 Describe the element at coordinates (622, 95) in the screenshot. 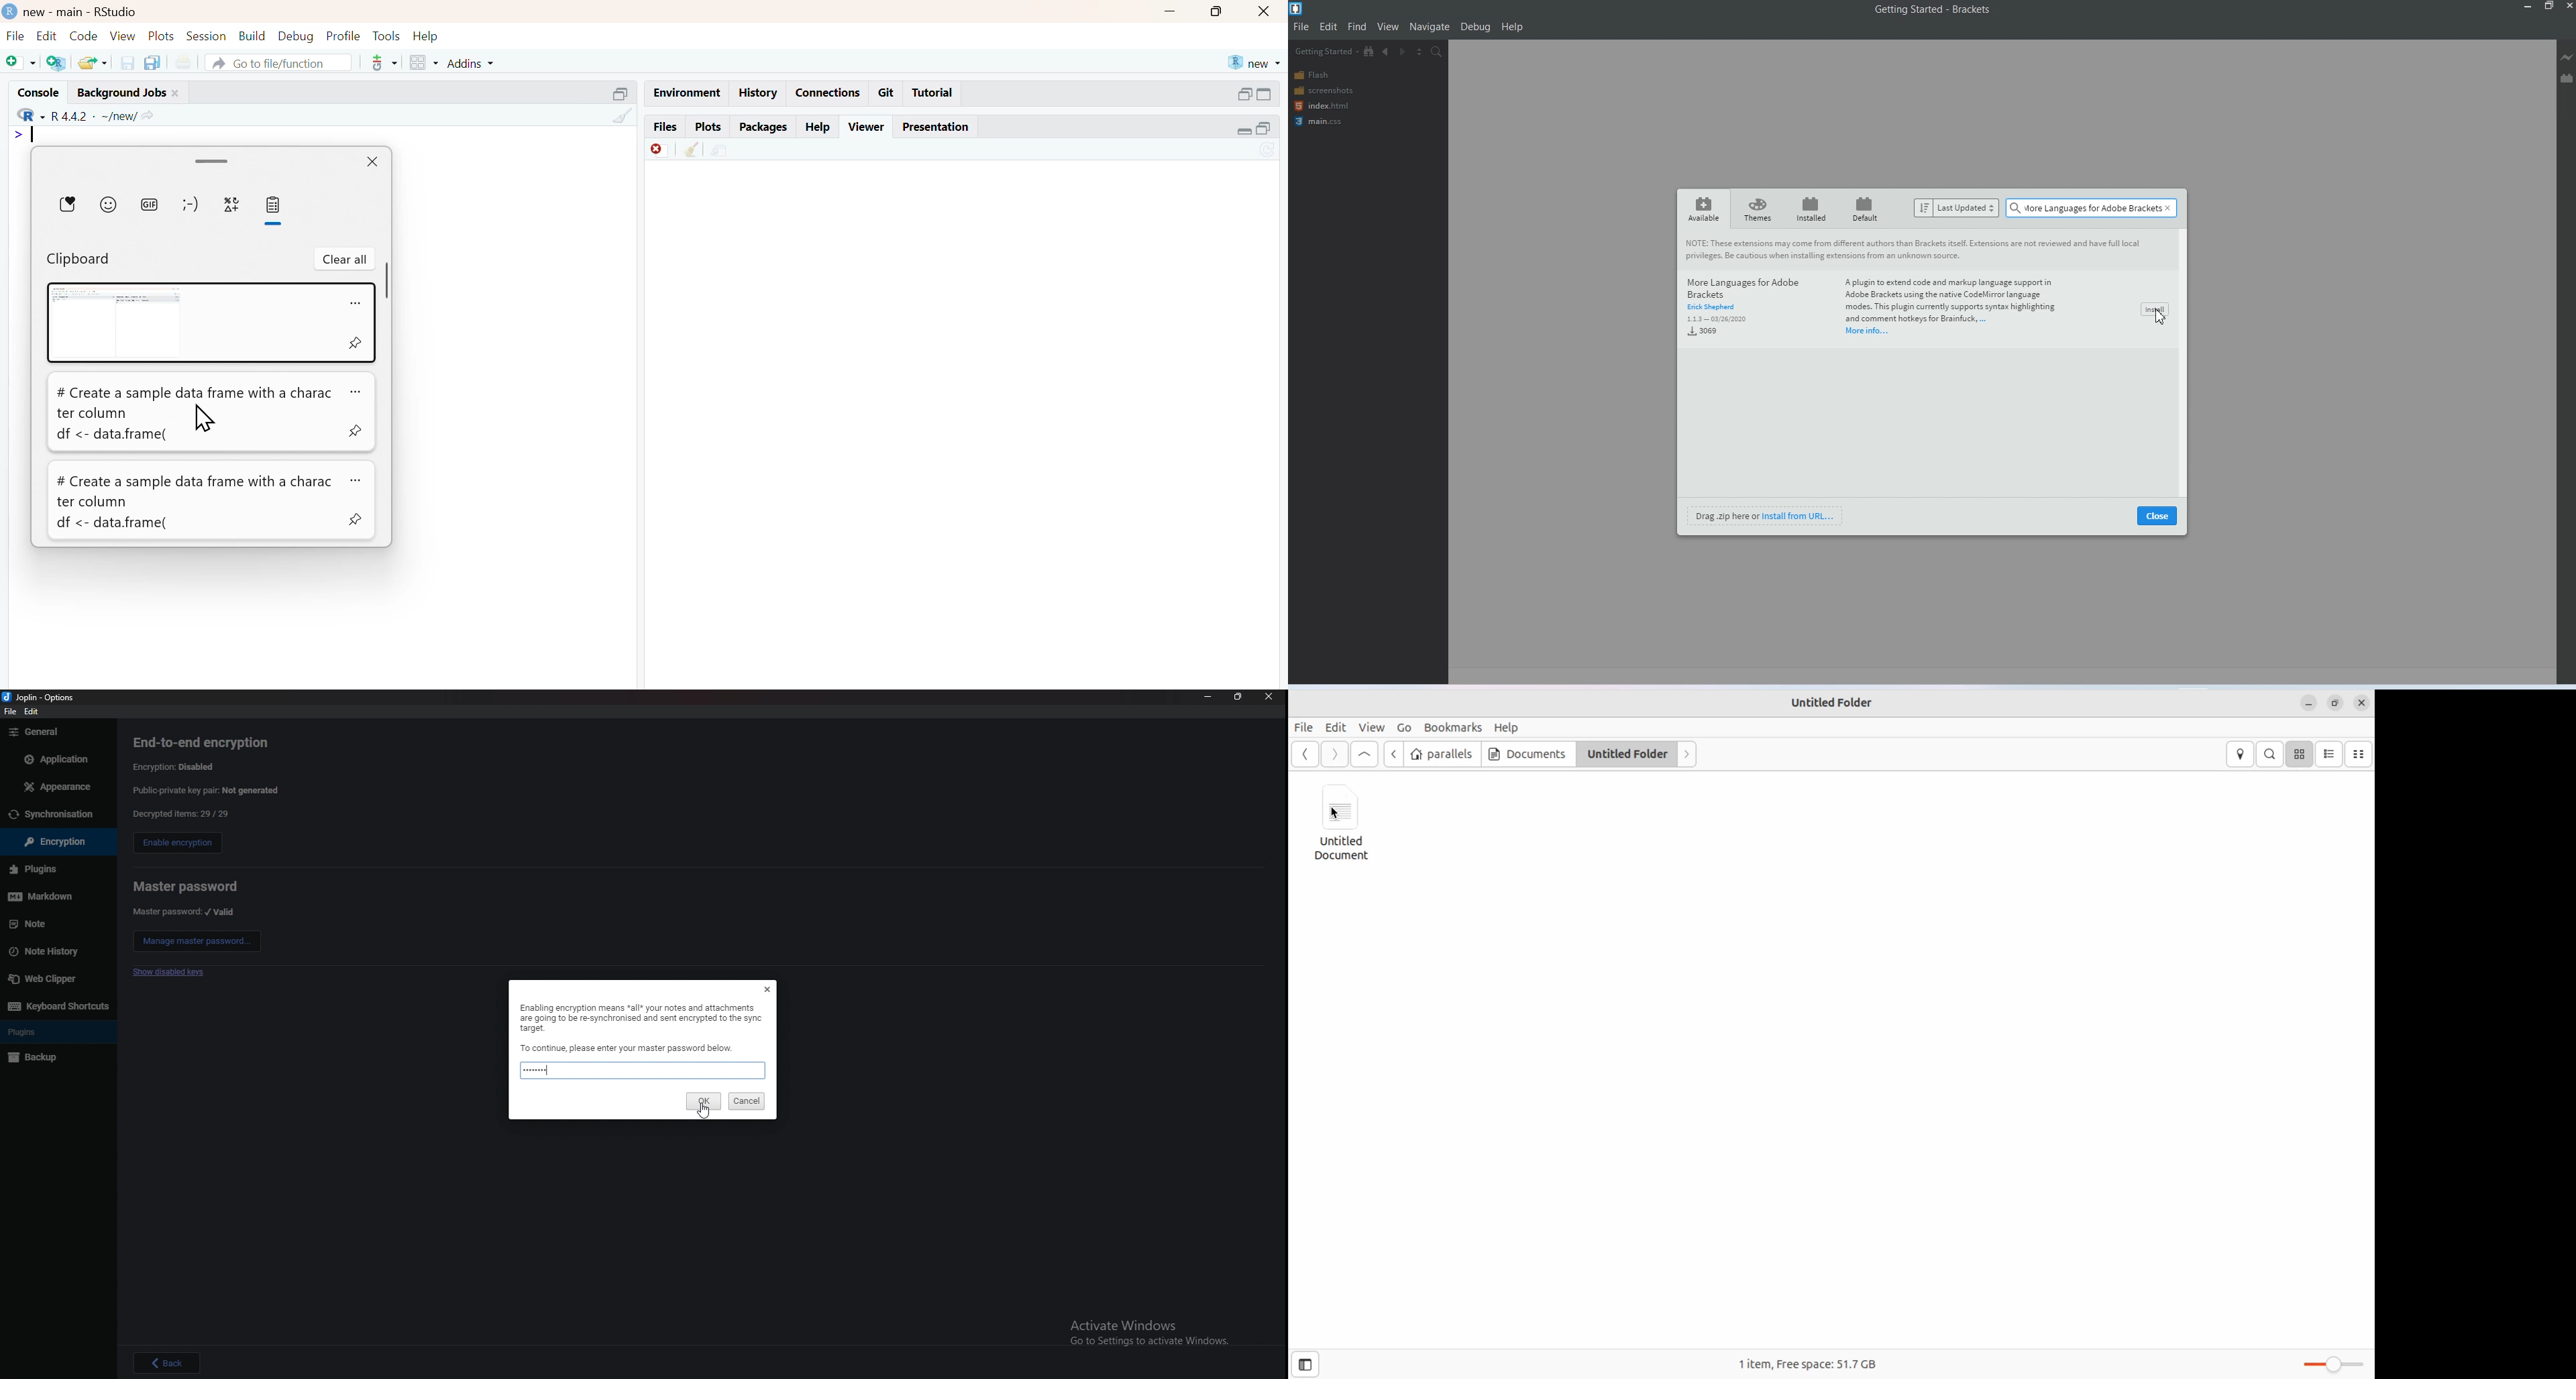

I see `` at that location.